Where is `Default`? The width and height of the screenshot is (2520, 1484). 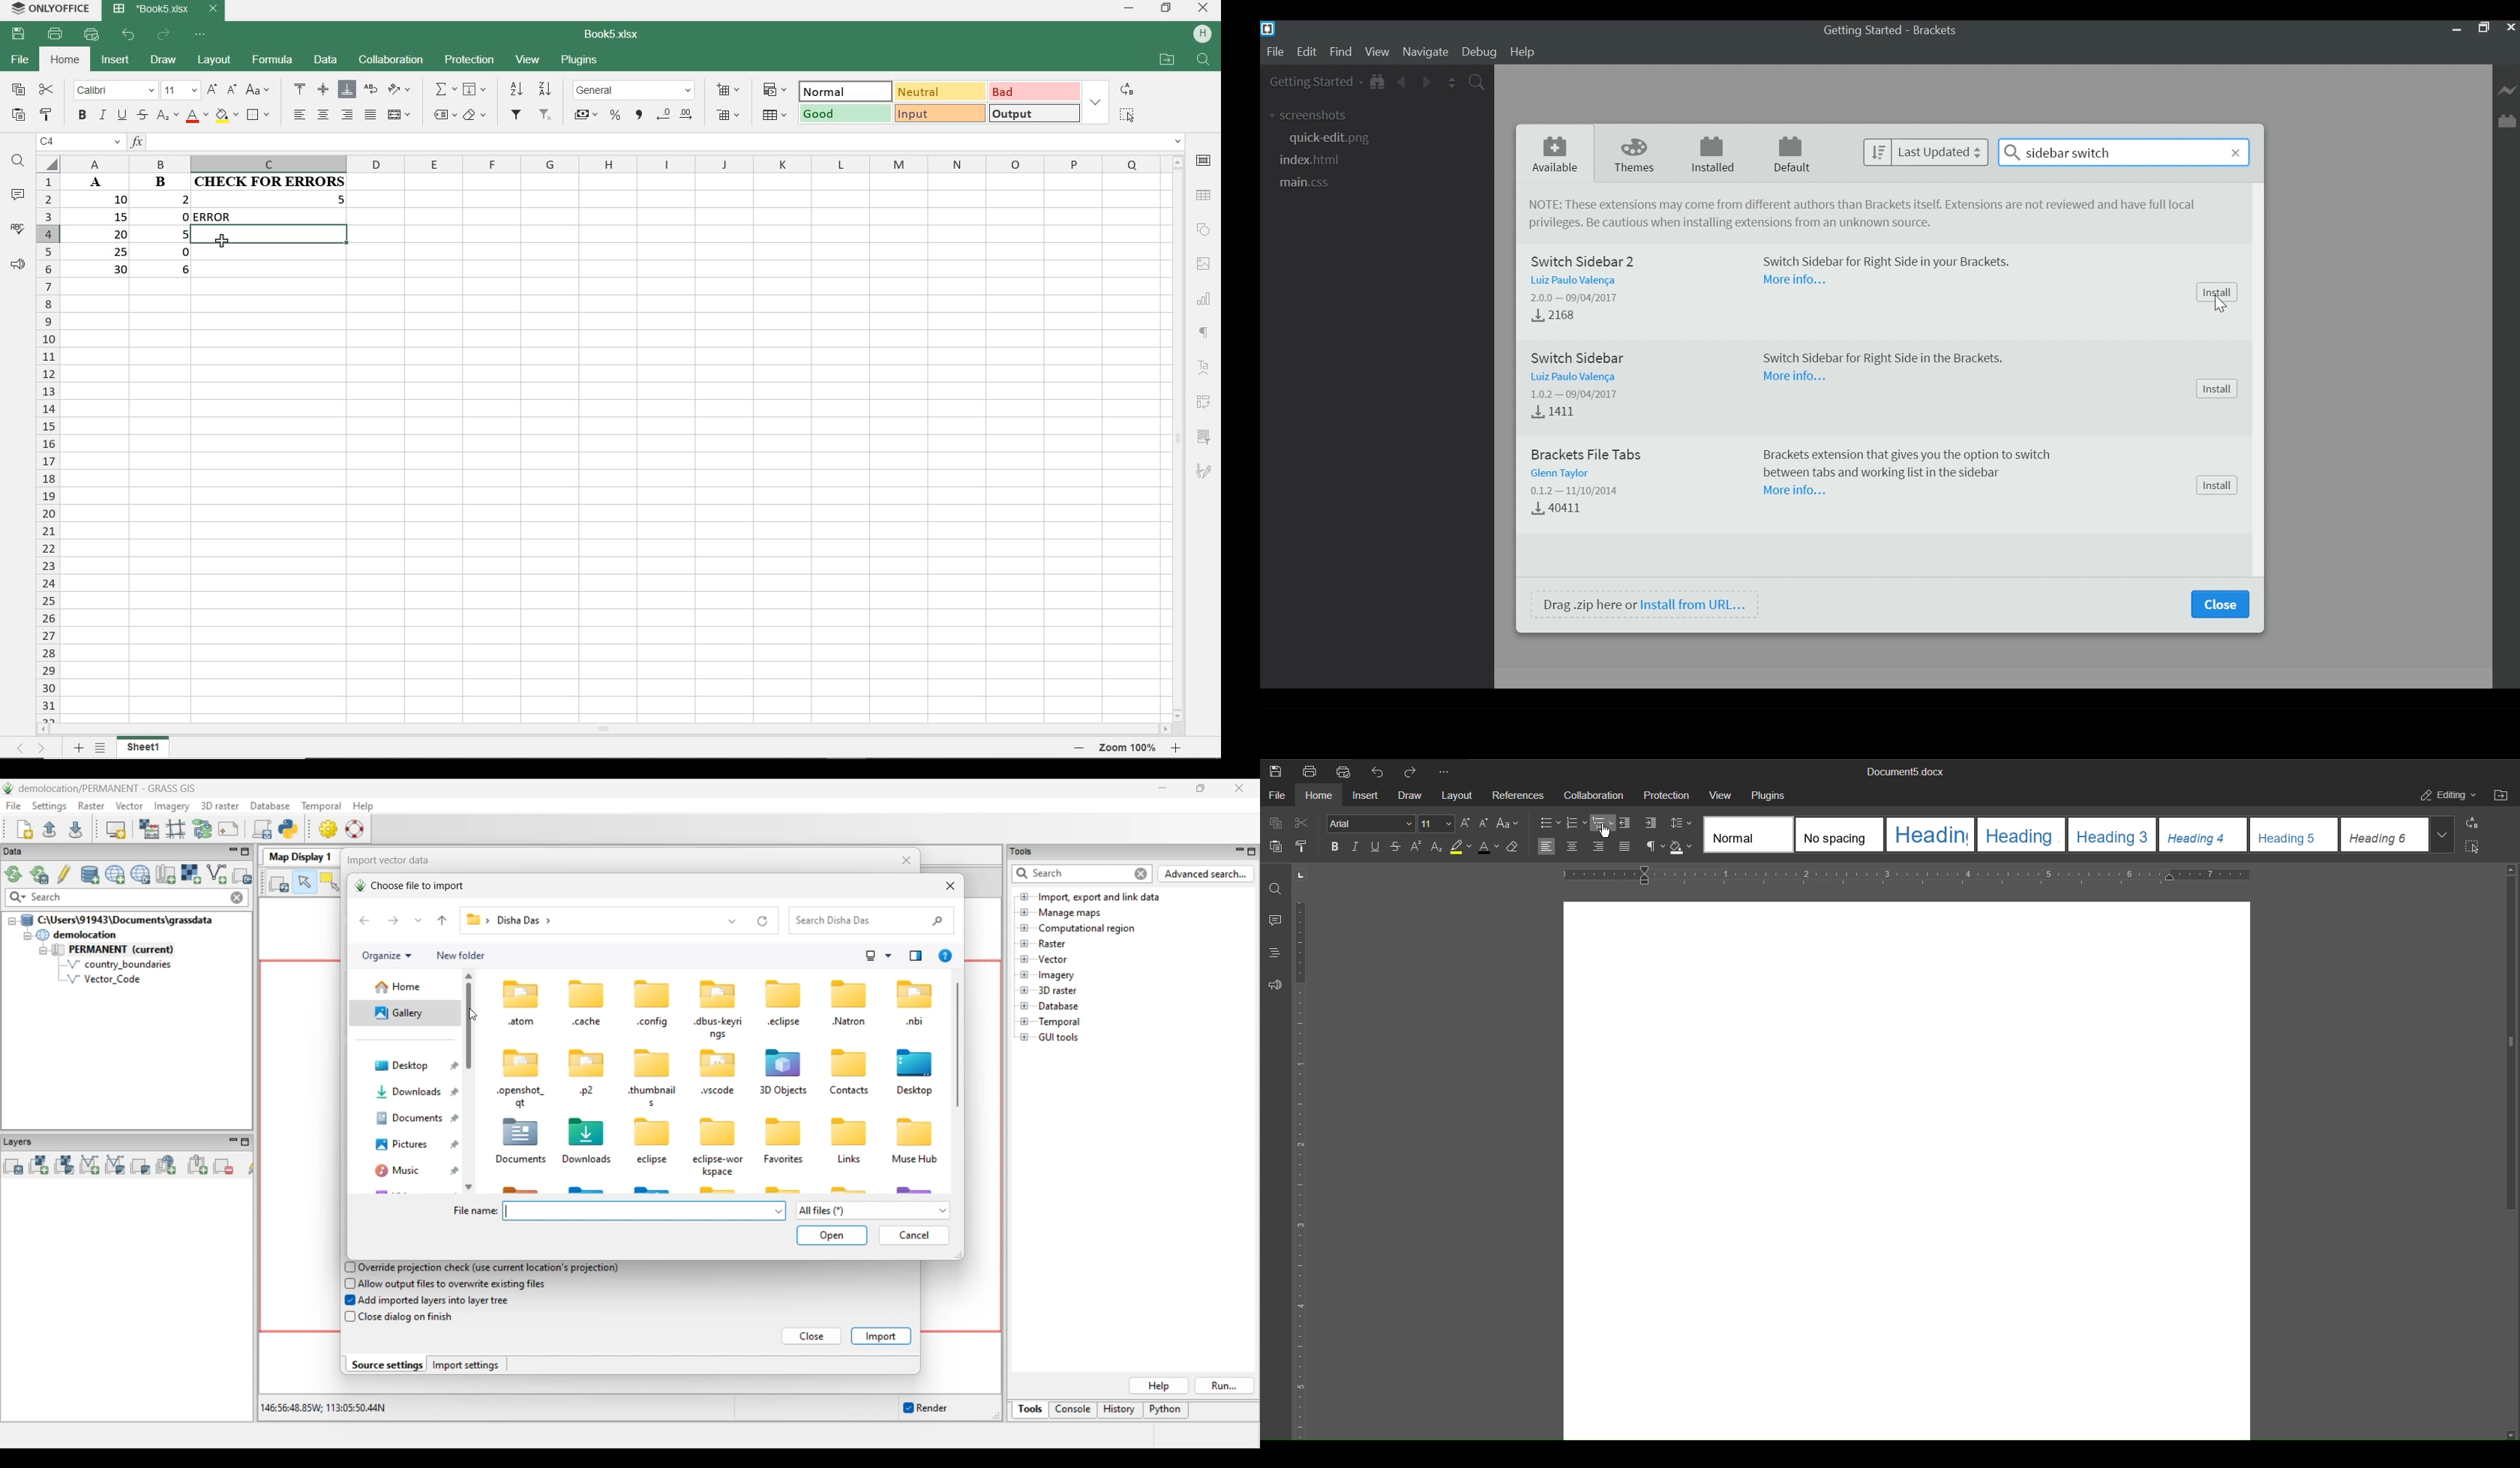
Default is located at coordinates (1791, 154).